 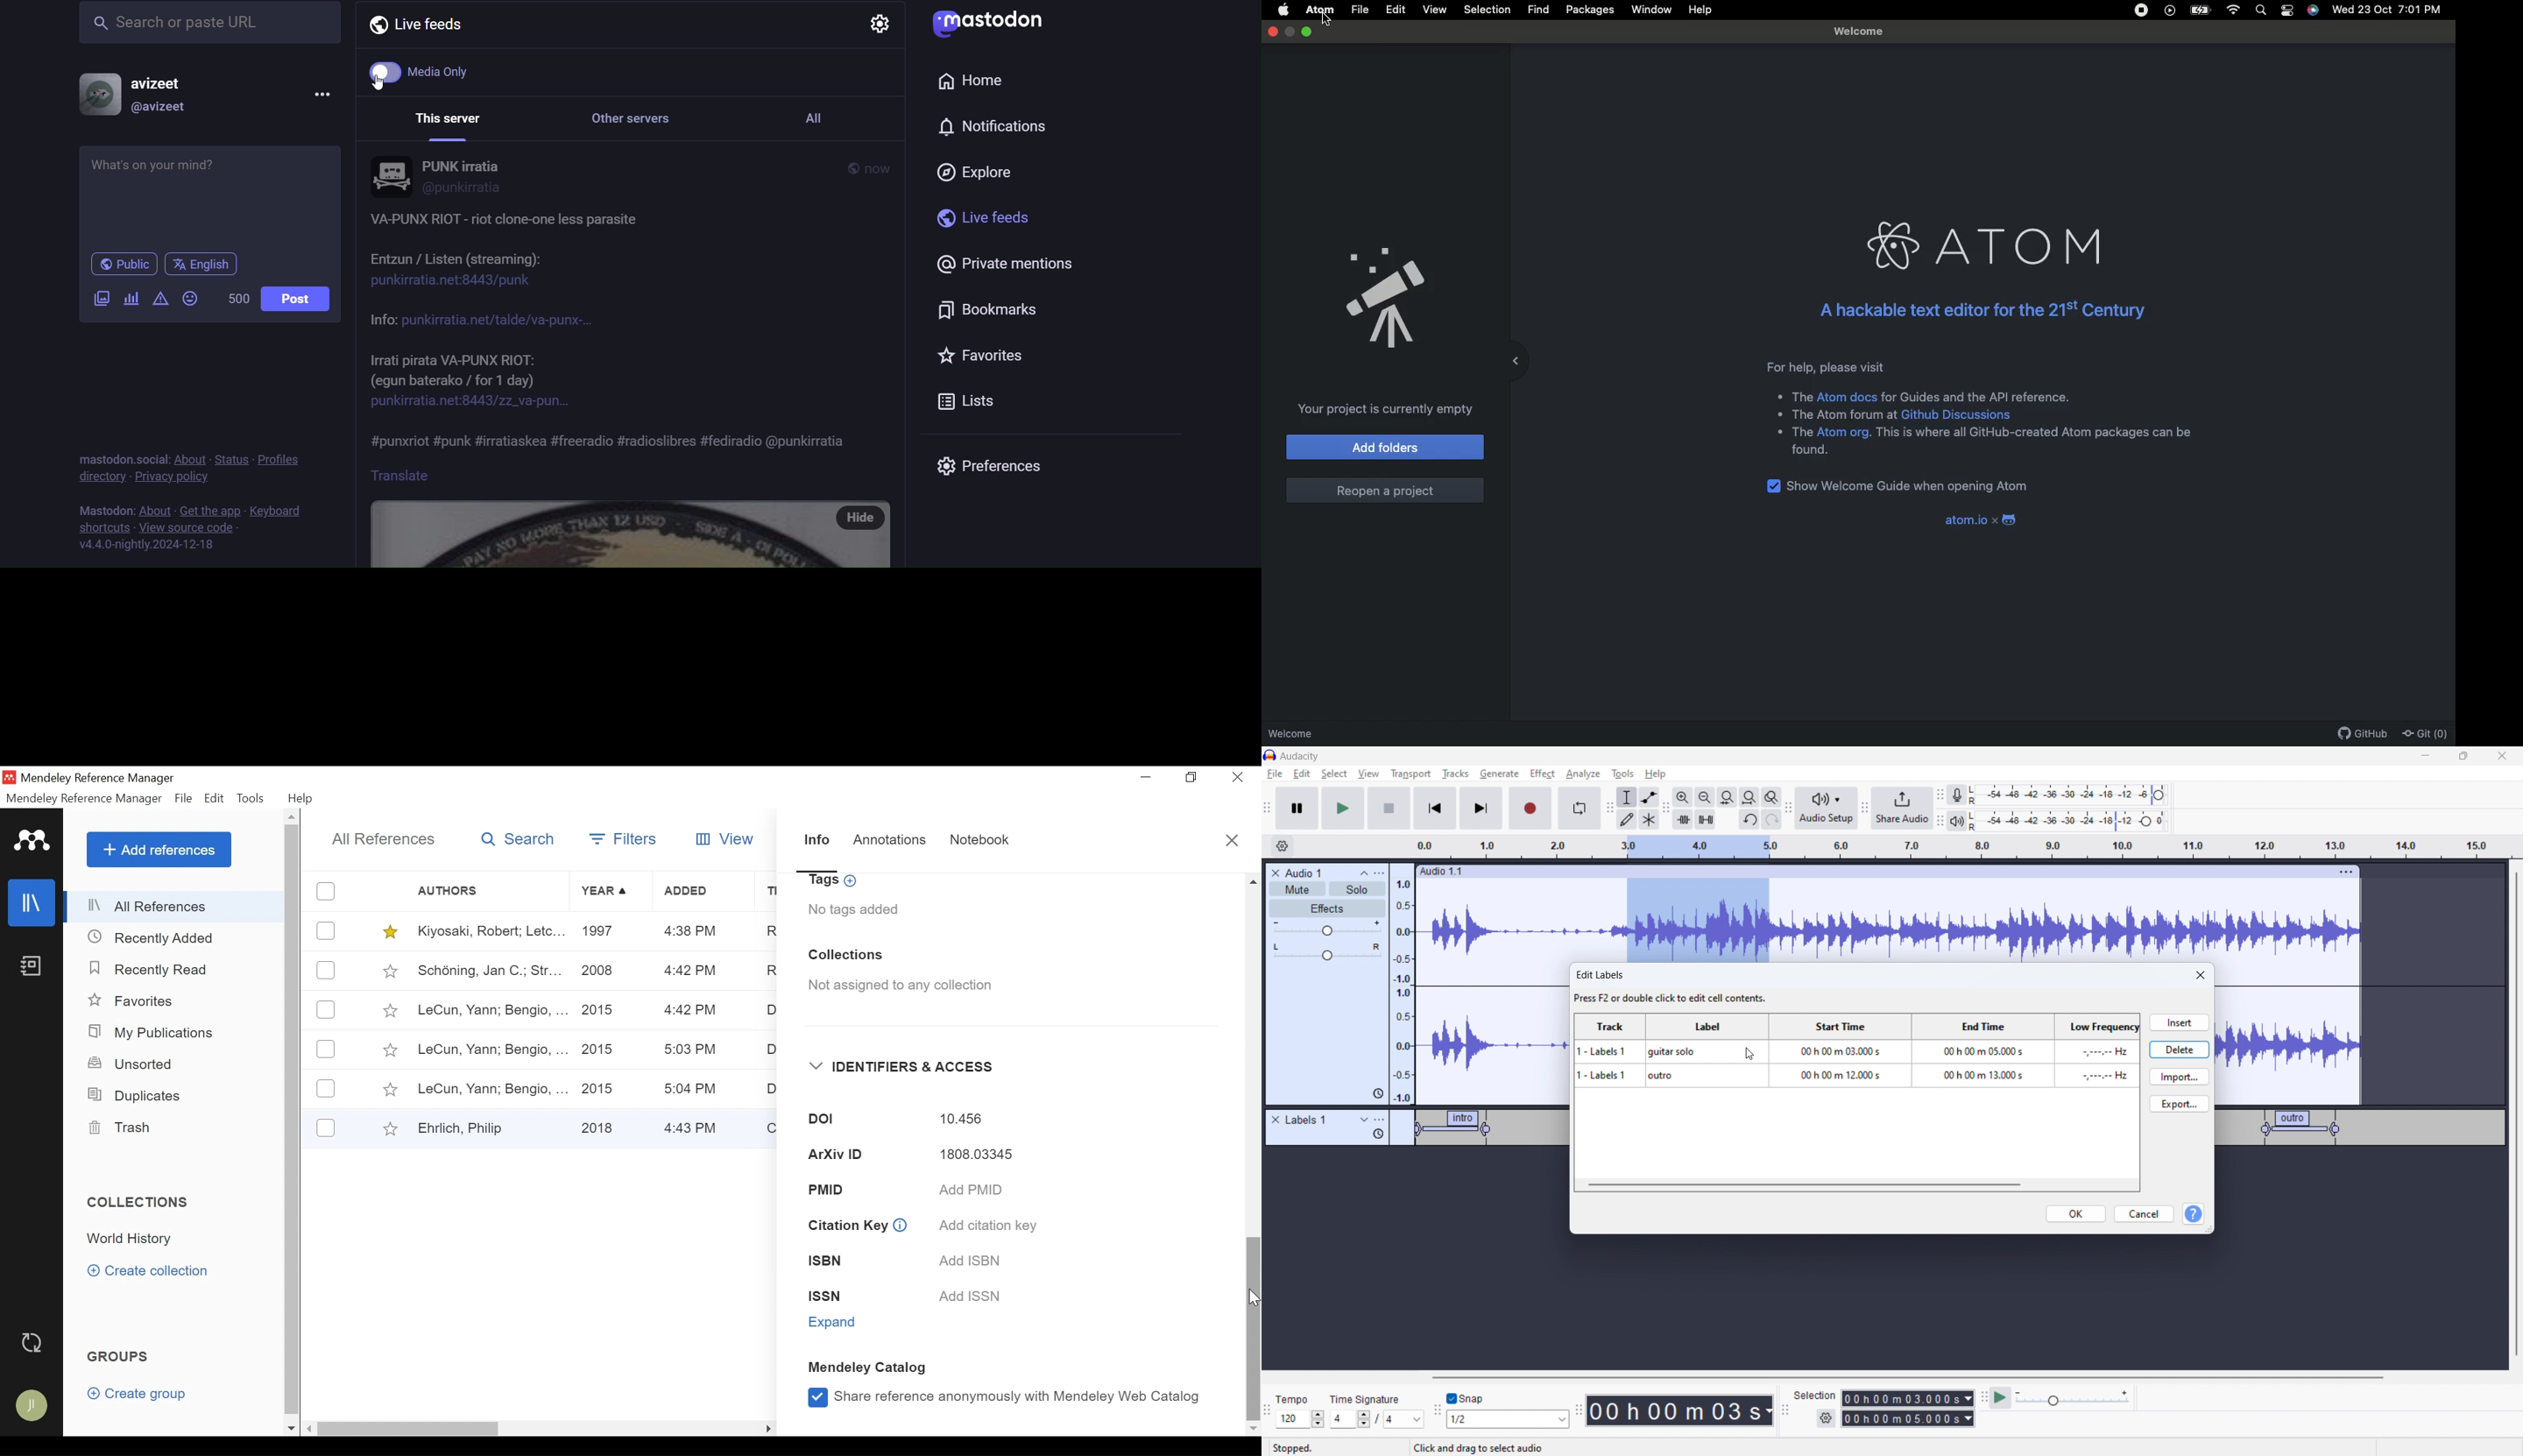 I want to click on tempo, so click(x=1301, y=1399).